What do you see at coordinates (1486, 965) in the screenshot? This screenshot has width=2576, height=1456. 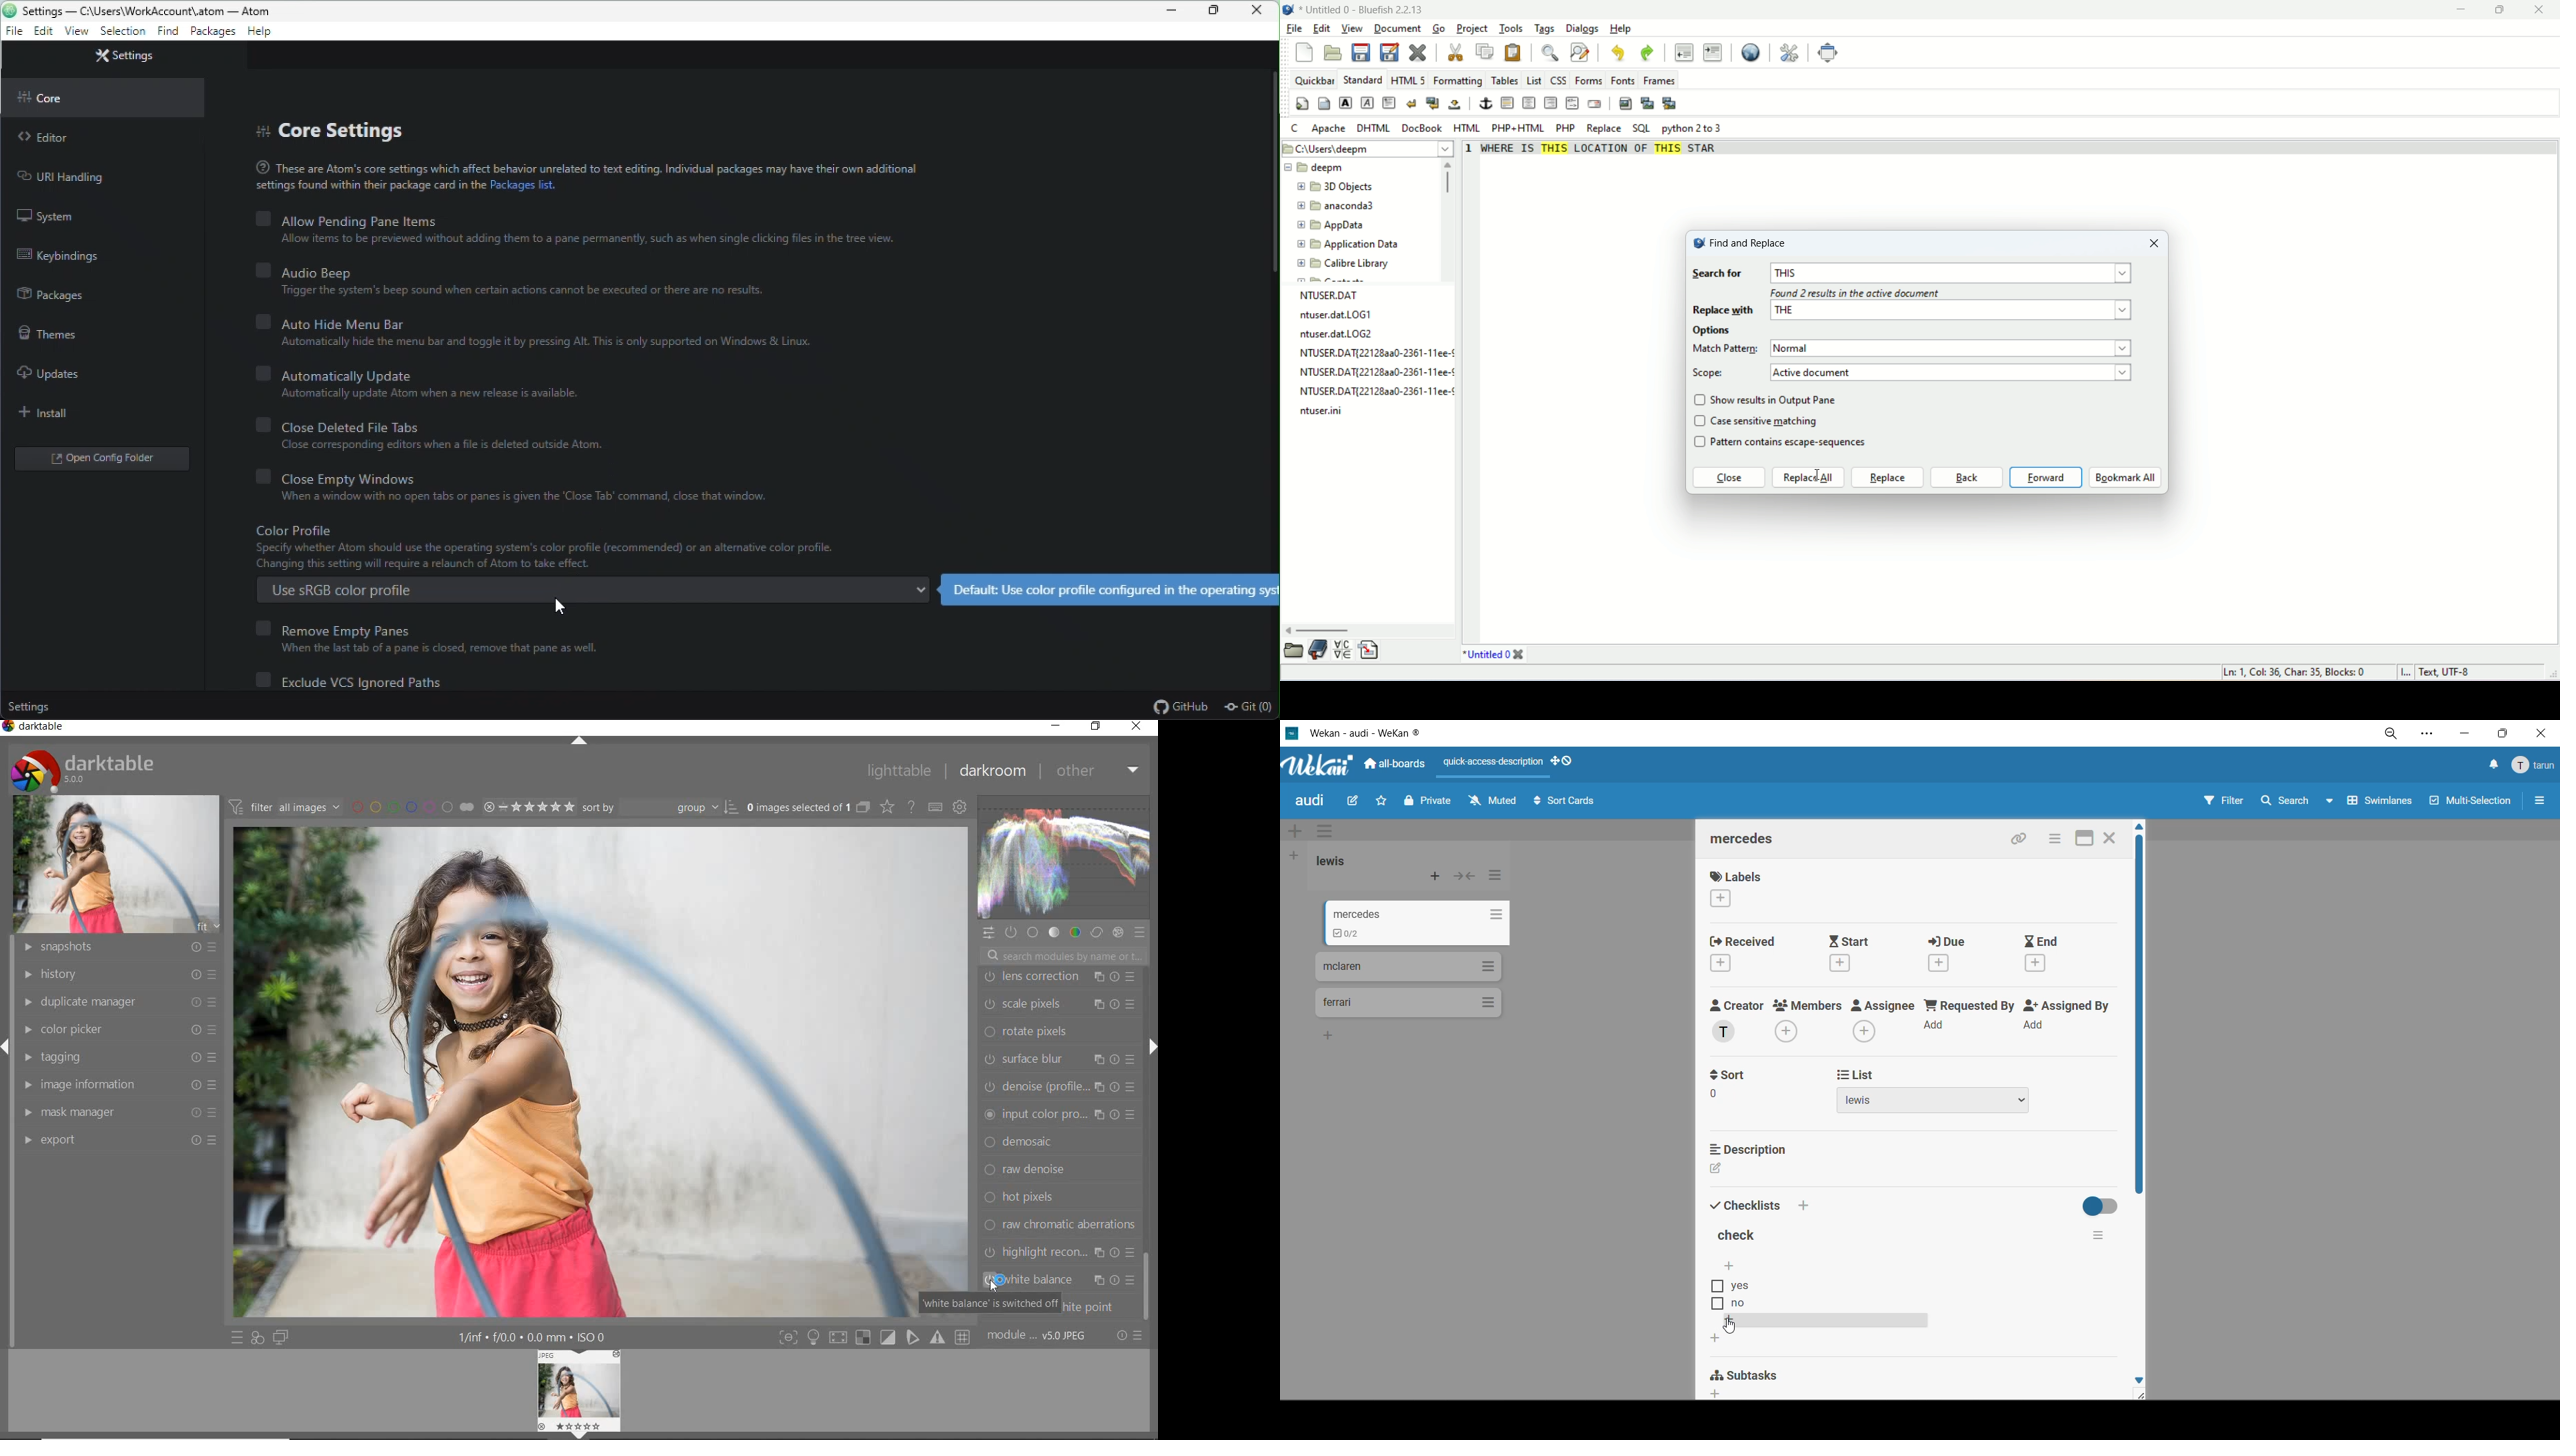 I see `list actions` at bounding box center [1486, 965].